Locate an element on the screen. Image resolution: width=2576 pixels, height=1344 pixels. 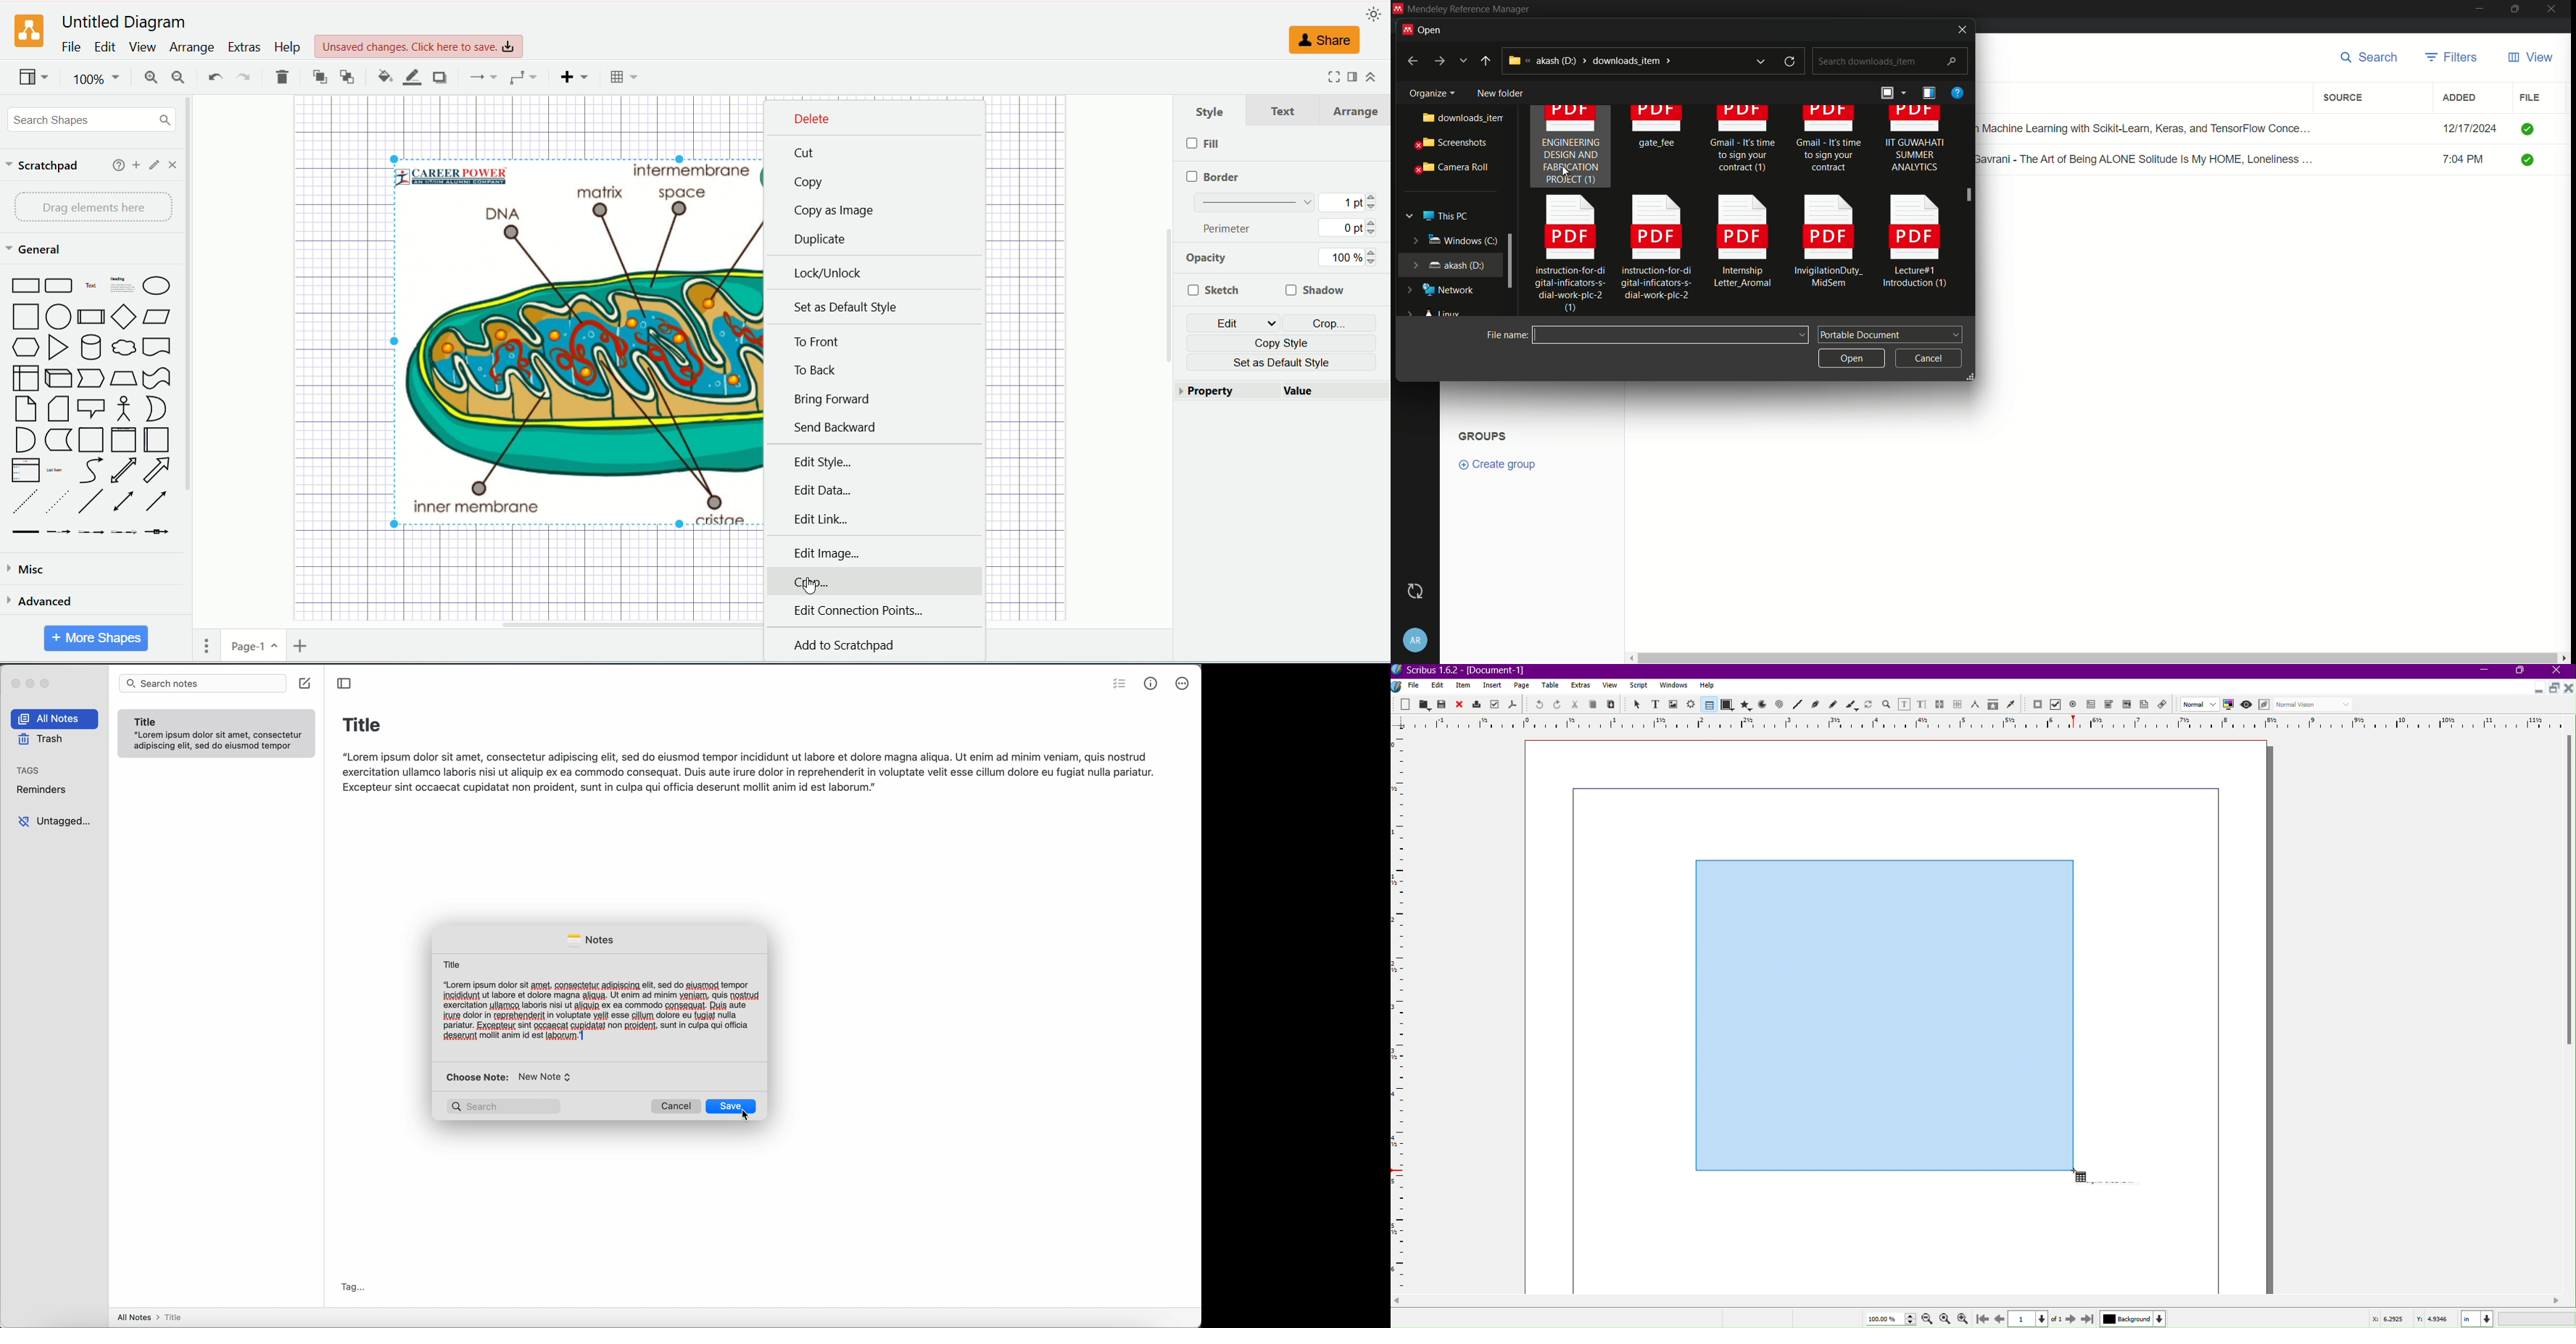
edit link is located at coordinates (825, 519).